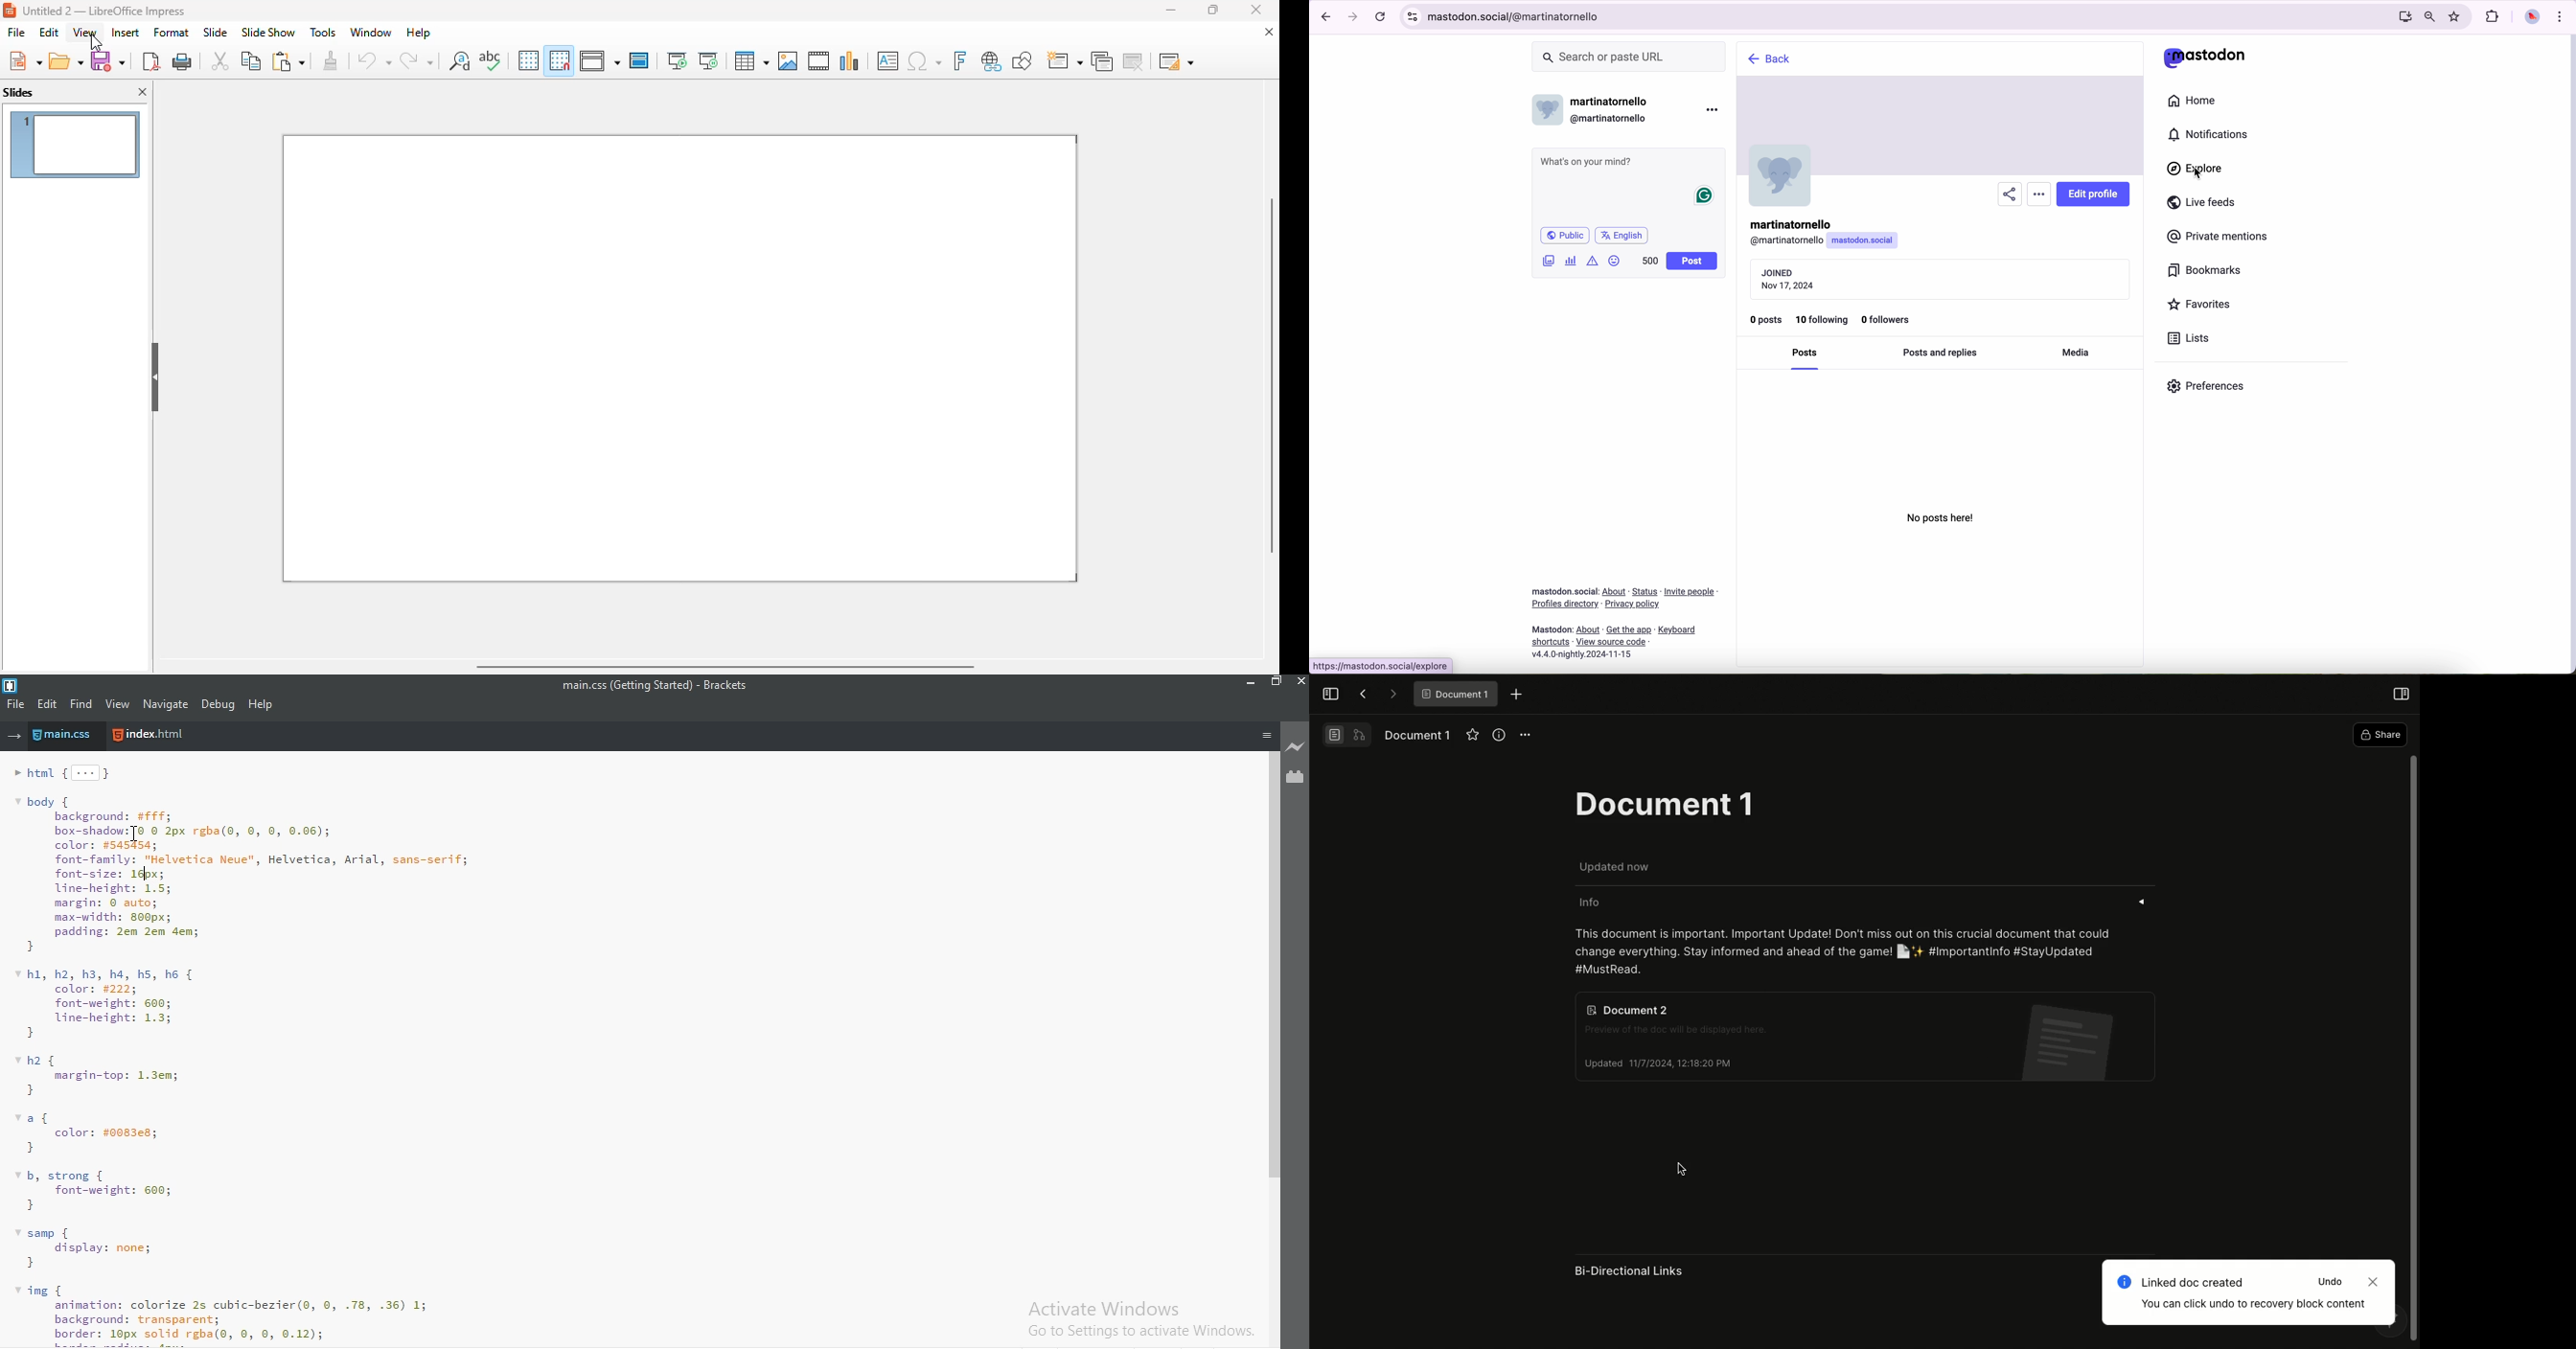 This screenshot has height=1372, width=2576. I want to click on explore, so click(1771, 59).